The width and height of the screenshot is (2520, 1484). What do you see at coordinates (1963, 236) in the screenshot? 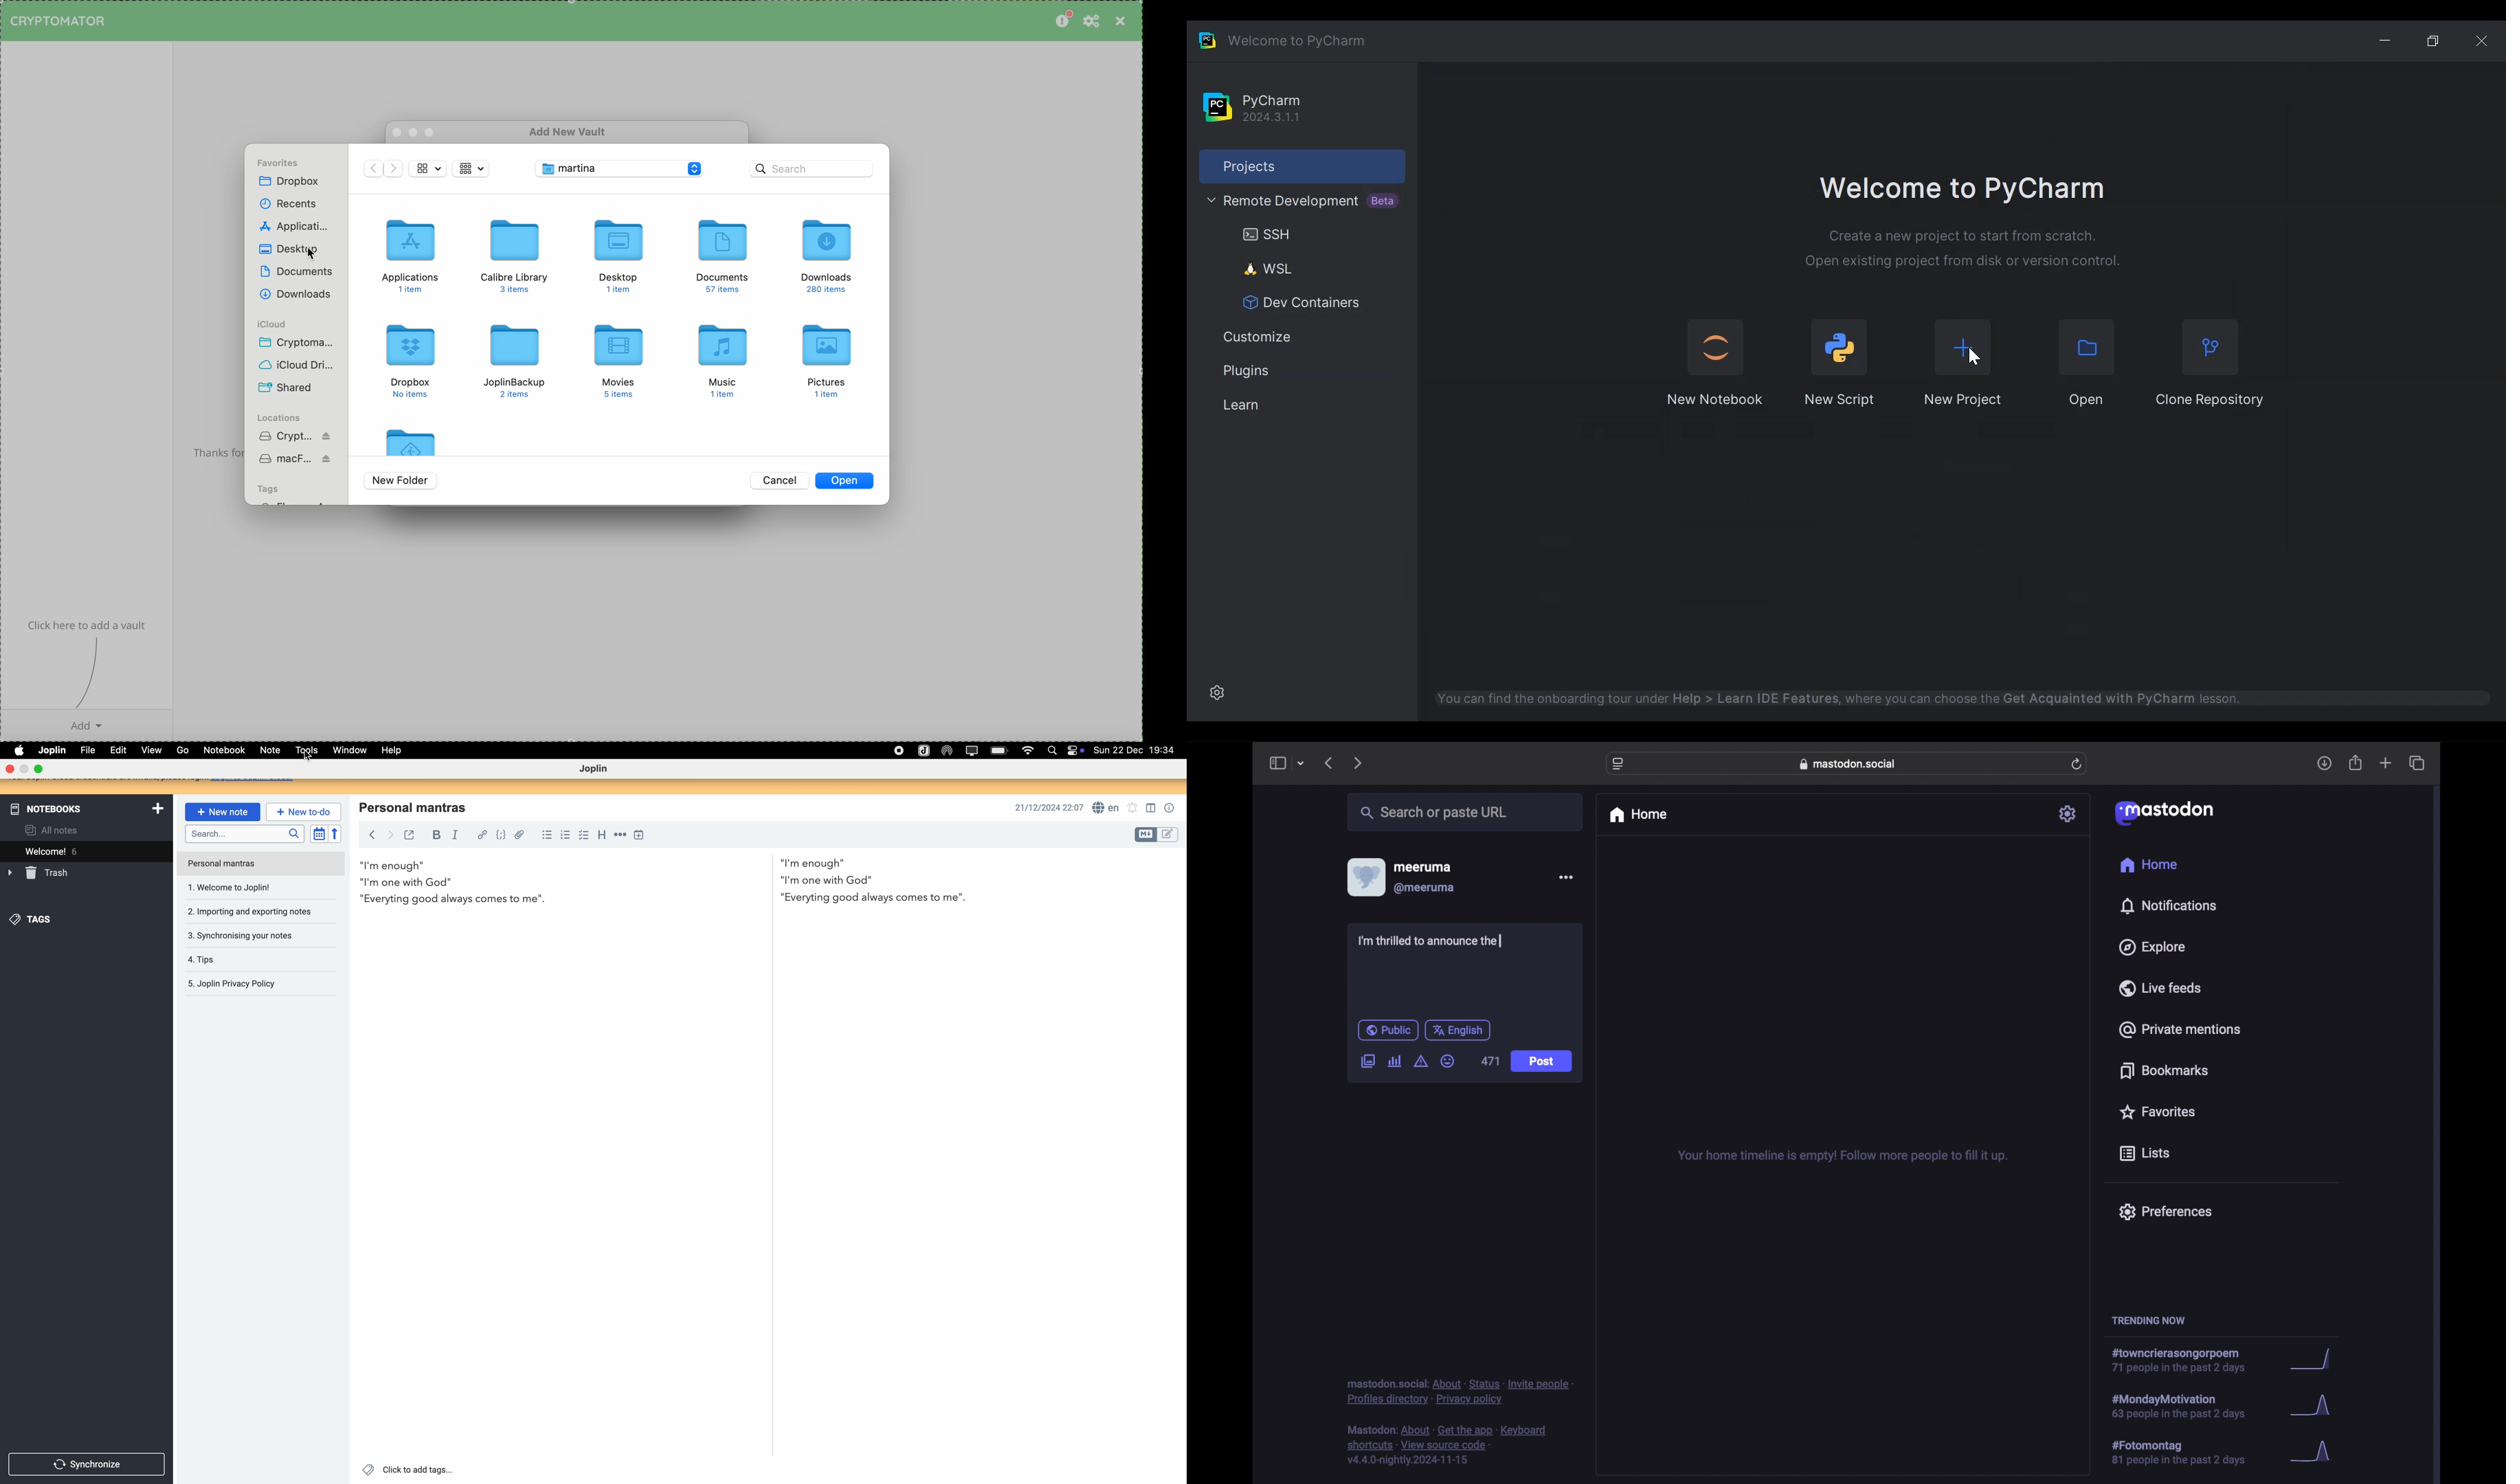
I see `Create a new project from scratch` at bounding box center [1963, 236].